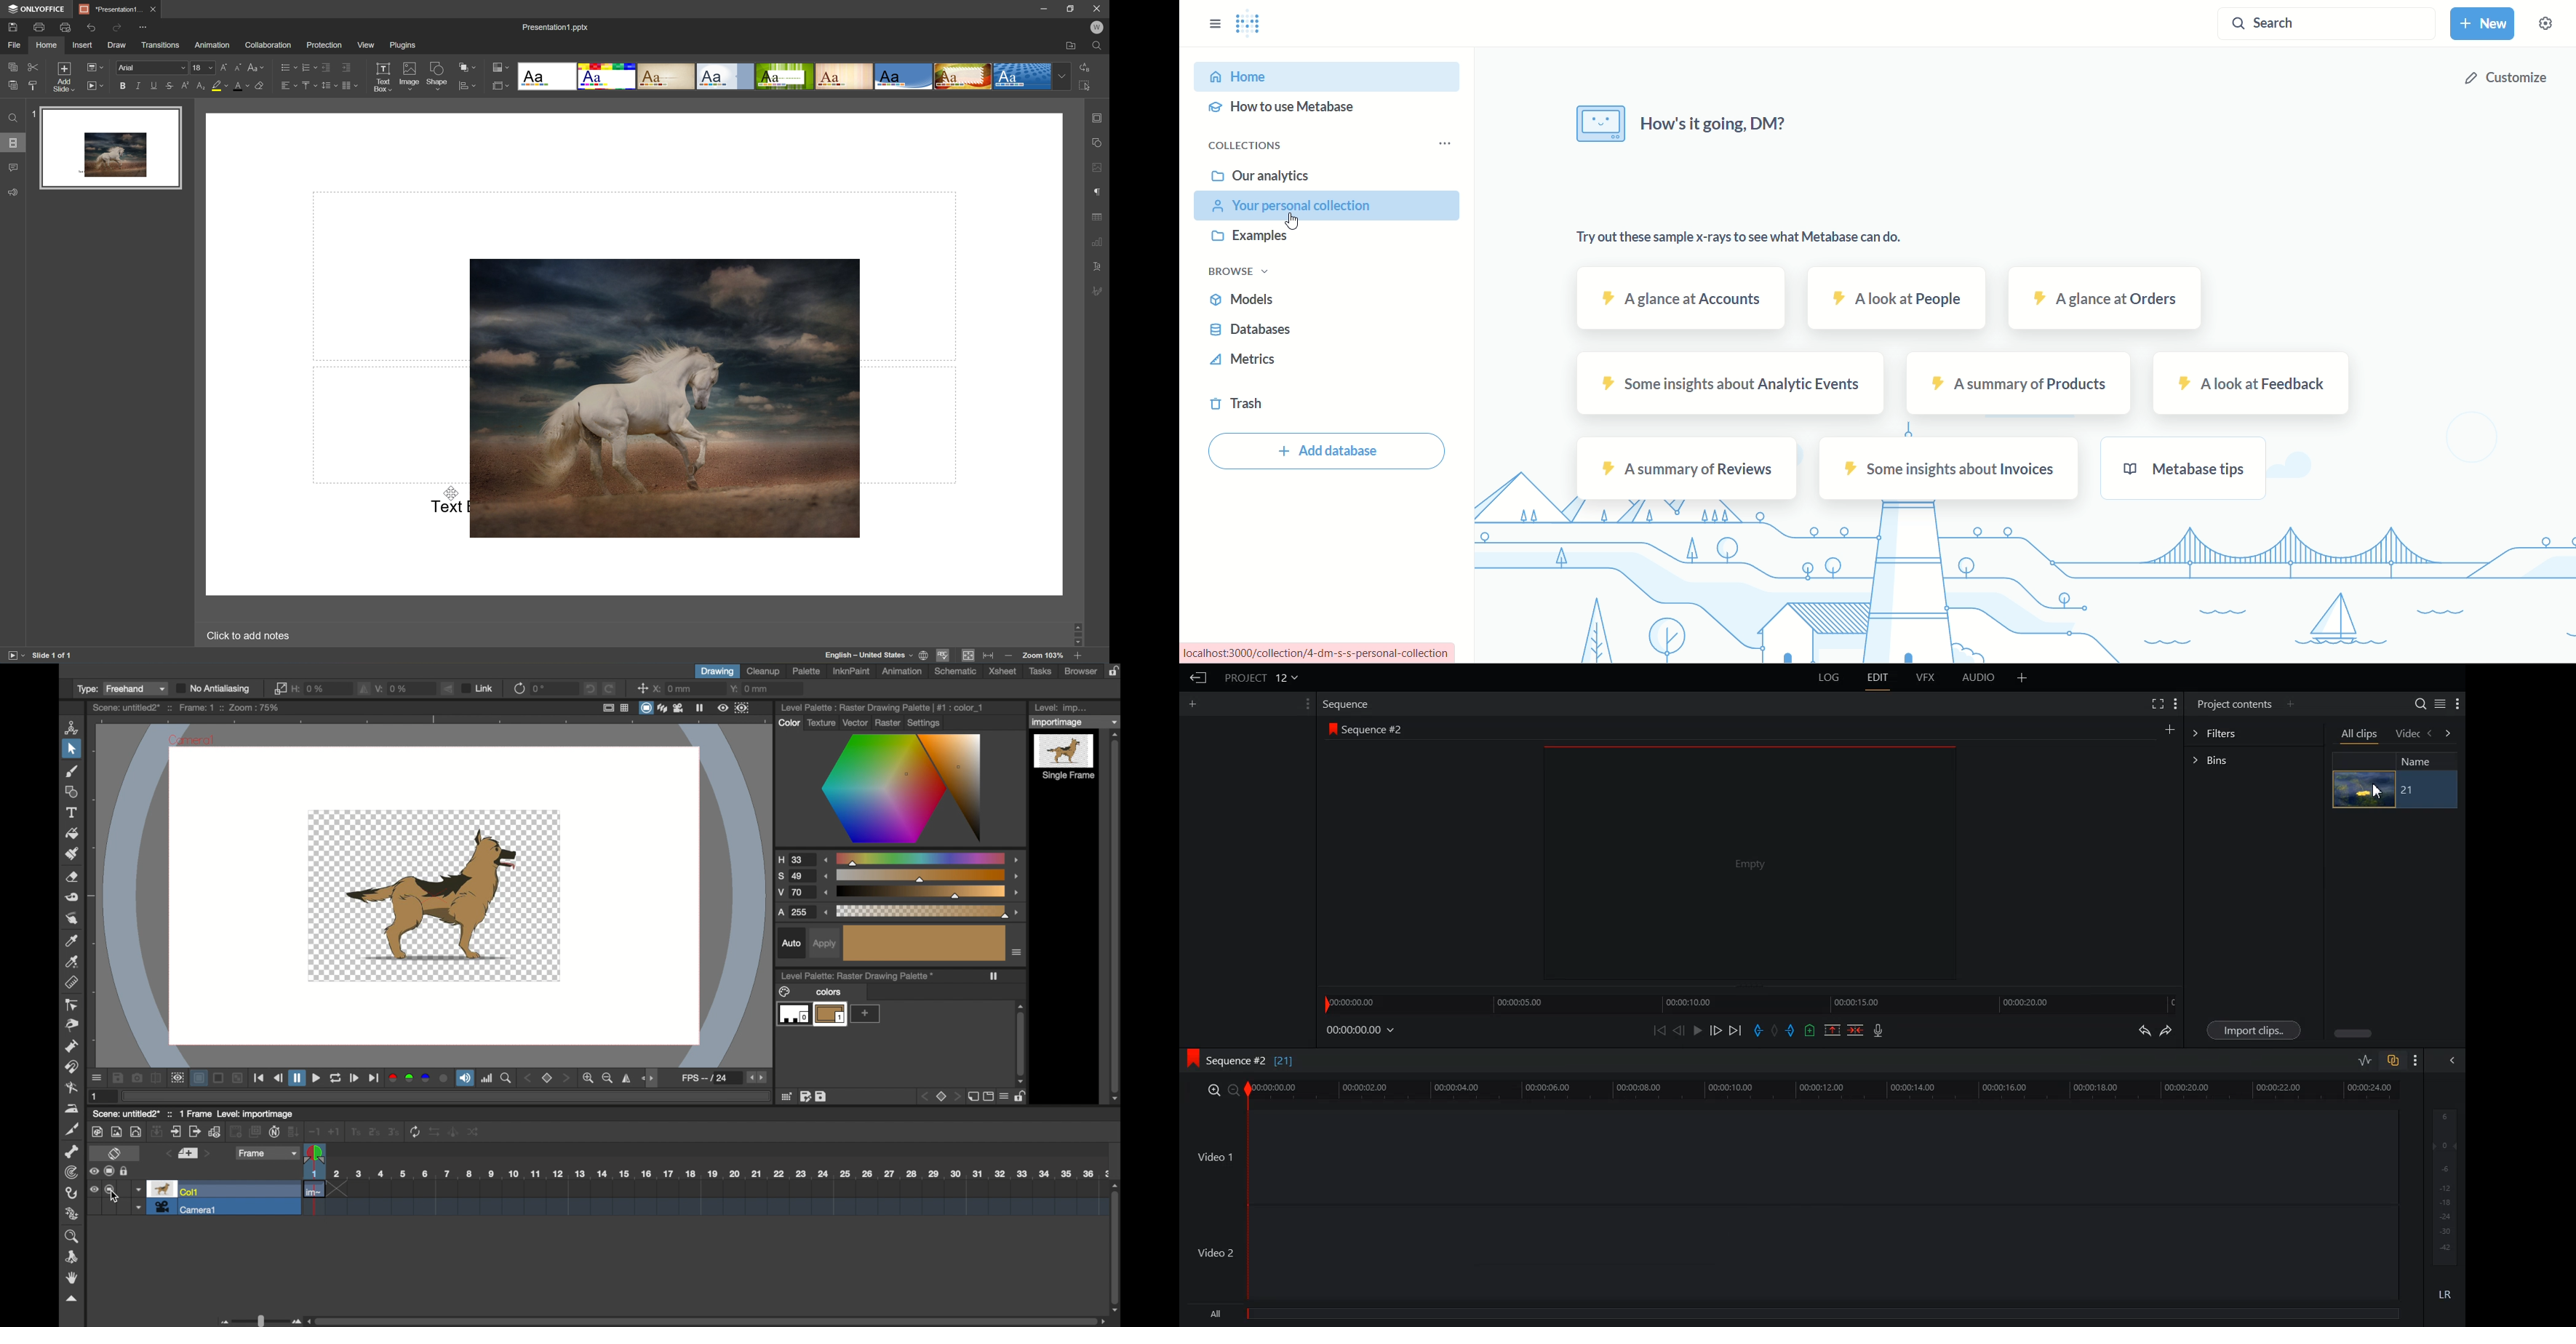  What do you see at coordinates (2186, 469) in the screenshot?
I see `metabase tips` at bounding box center [2186, 469].